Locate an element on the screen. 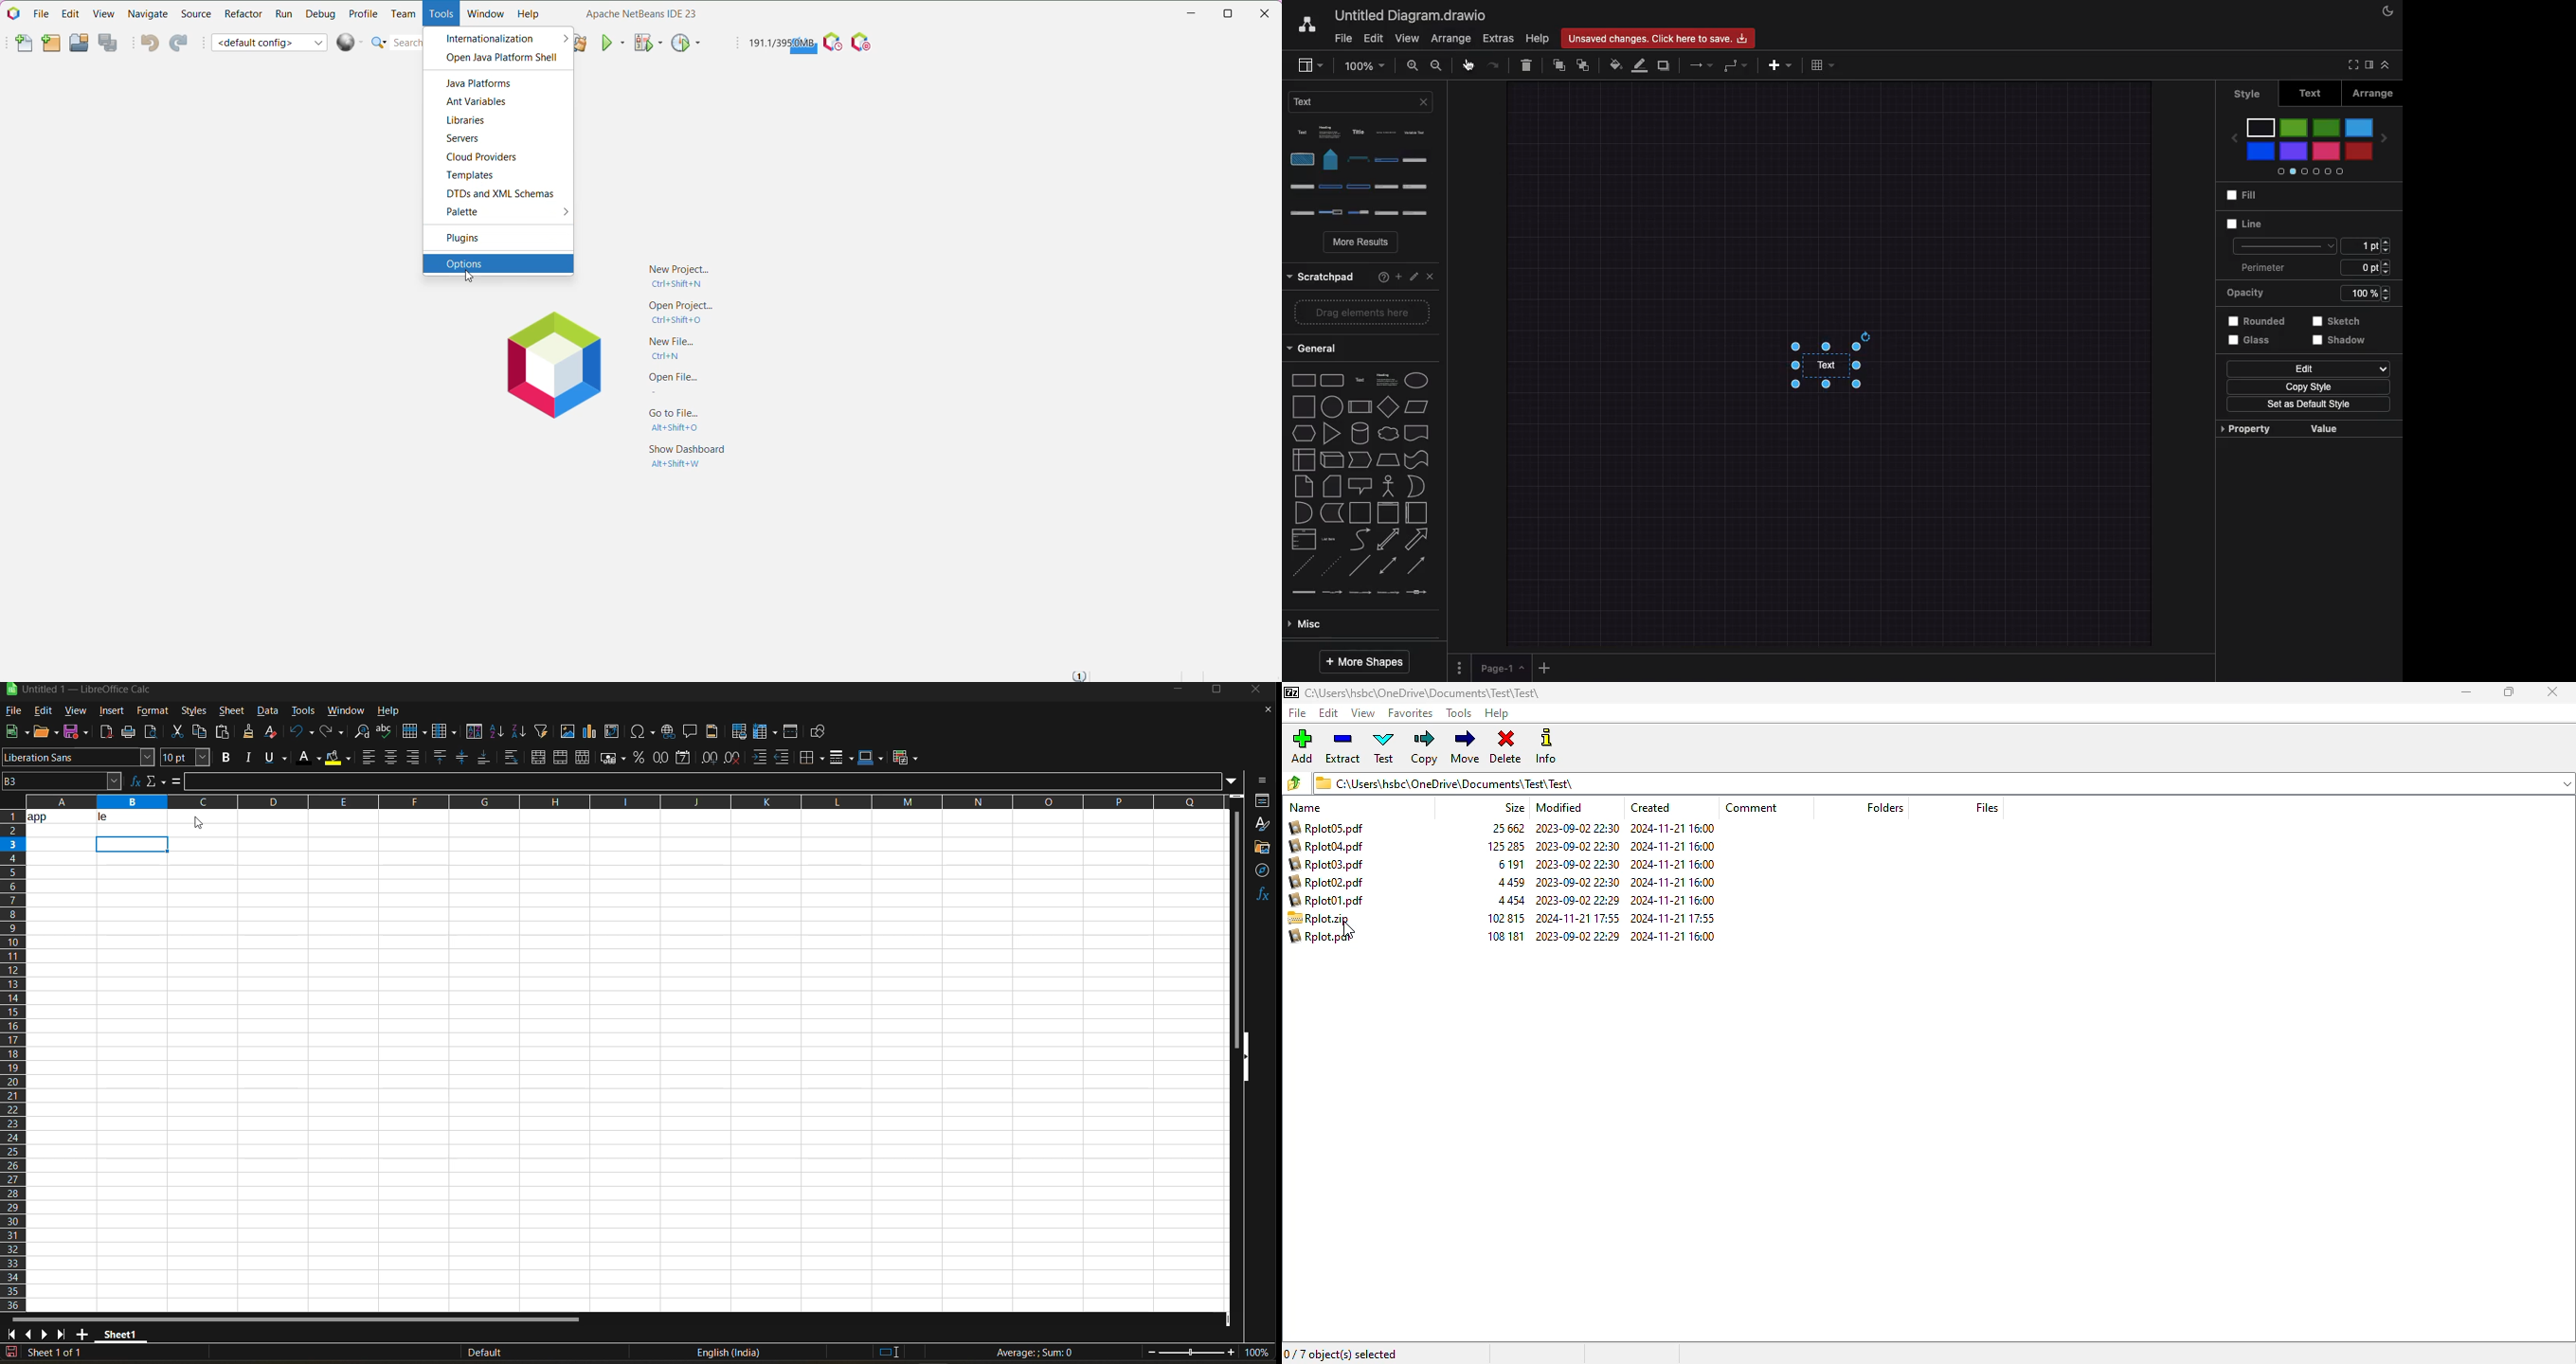 Image resolution: width=2576 pixels, height=1372 pixels. Redo is located at coordinates (1491, 65).